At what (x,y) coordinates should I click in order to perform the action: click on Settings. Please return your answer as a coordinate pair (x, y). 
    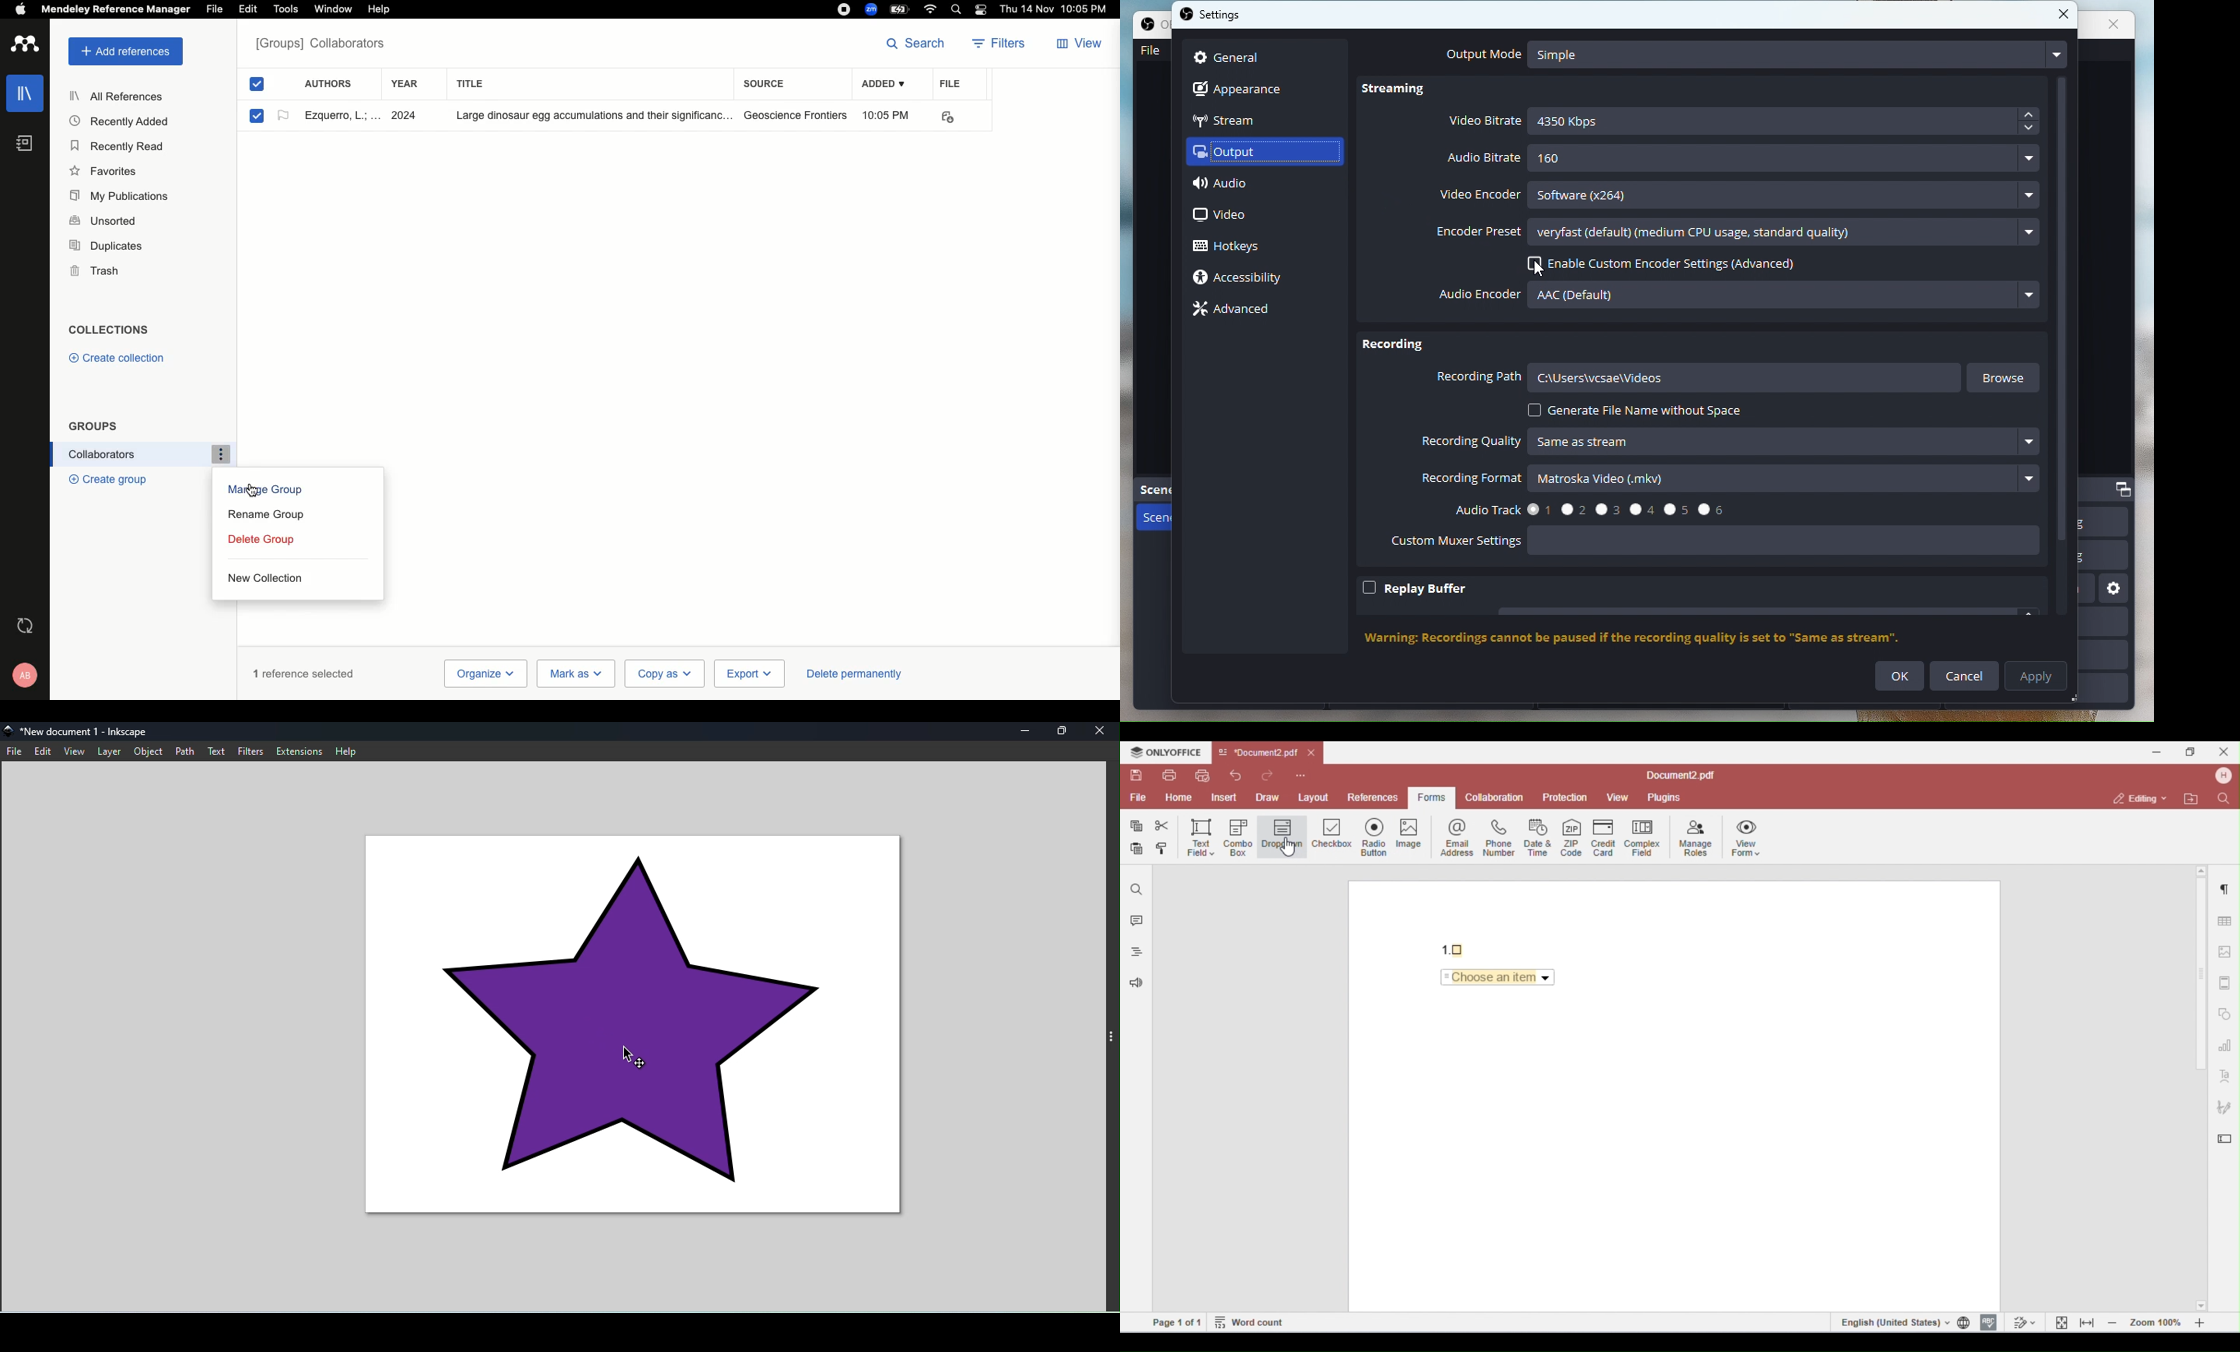
    Looking at the image, I should click on (1215, 15).